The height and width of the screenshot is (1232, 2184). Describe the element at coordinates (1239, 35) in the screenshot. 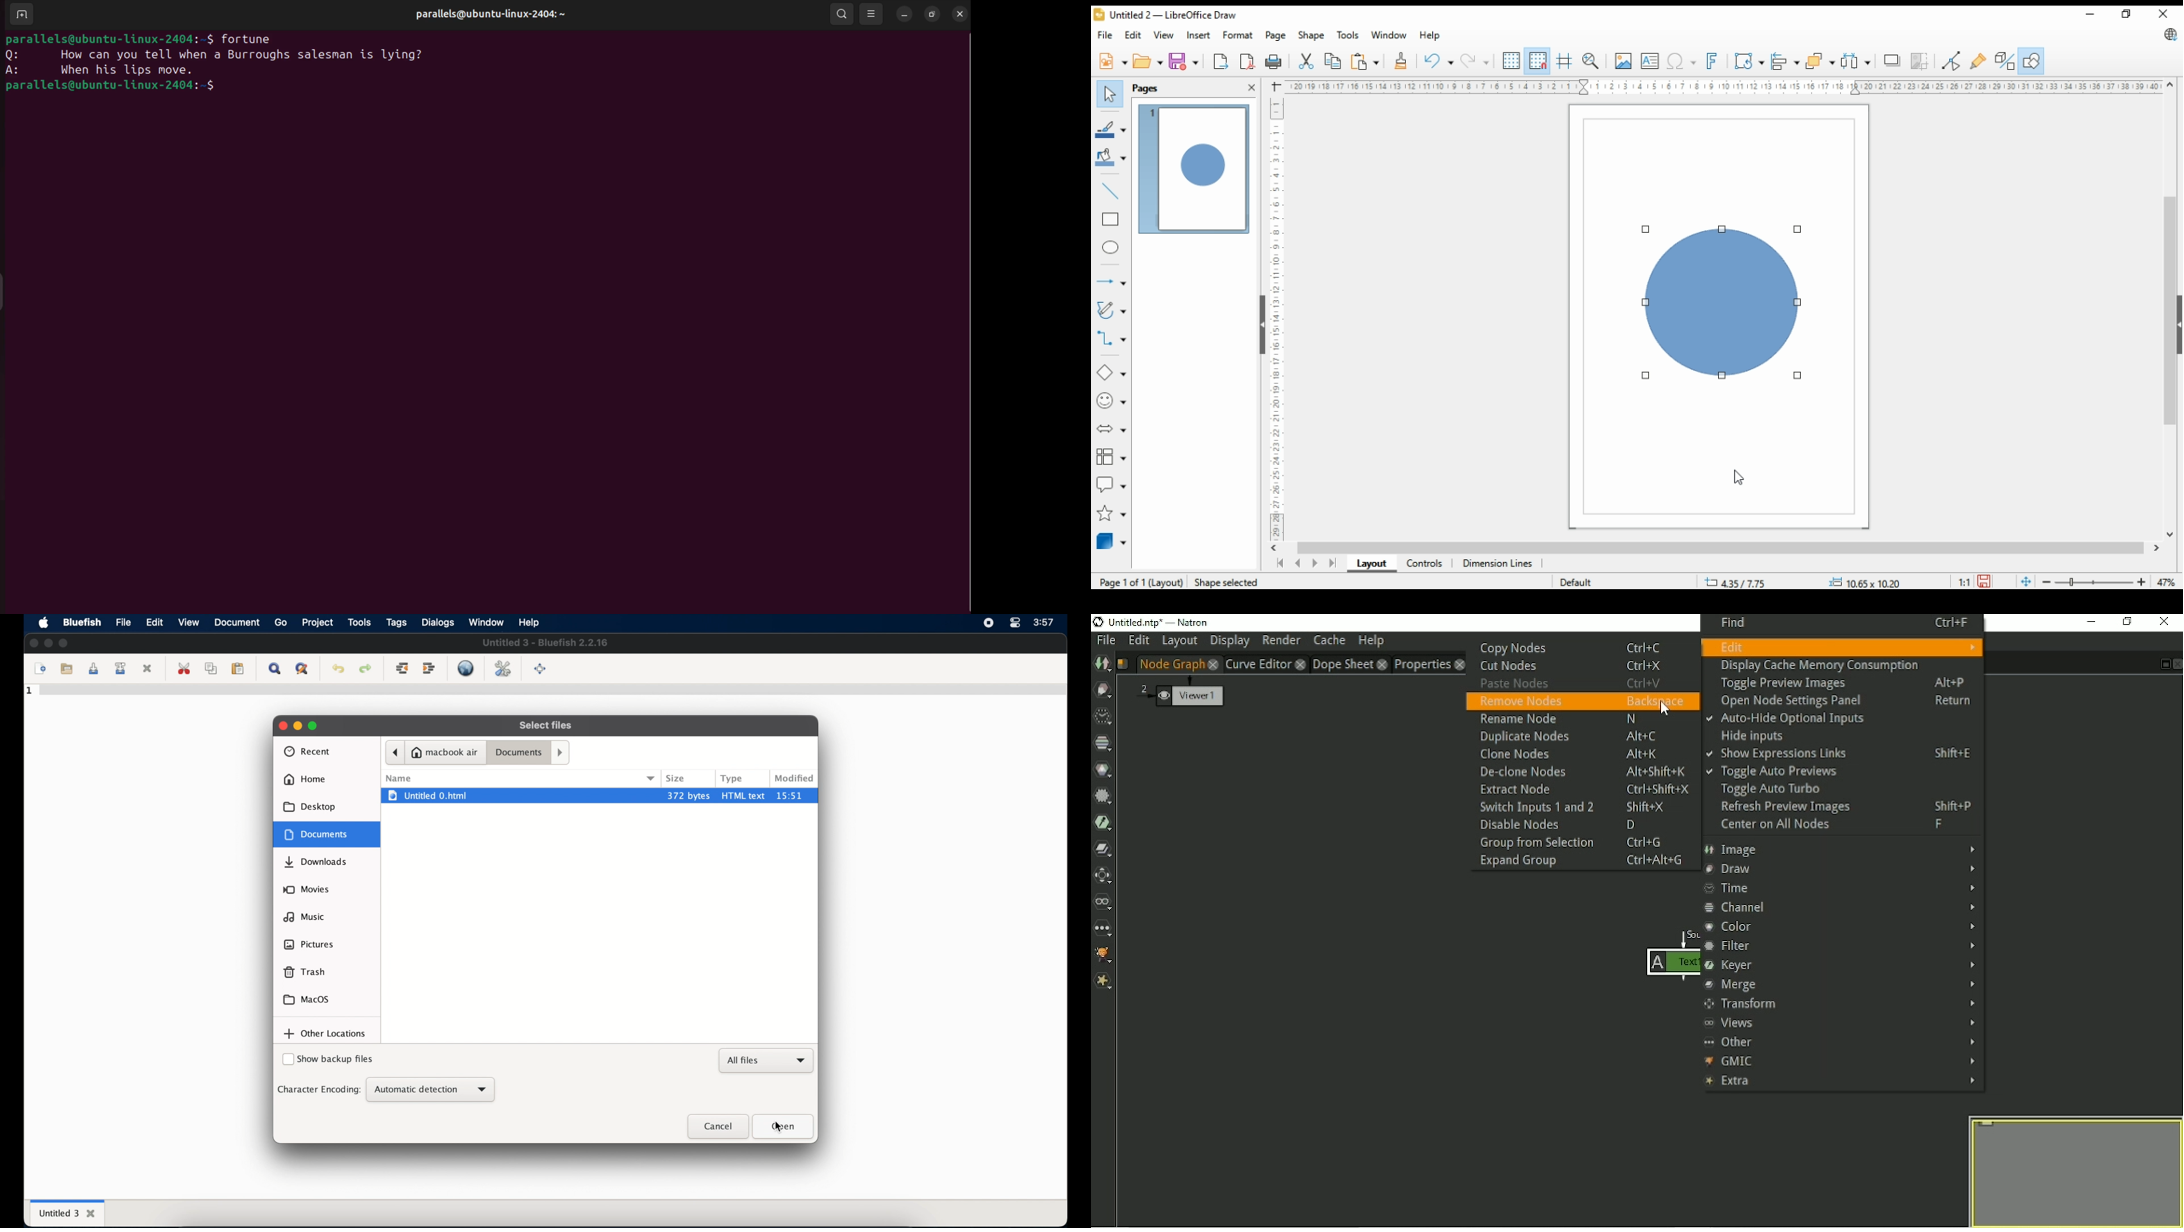

I see `format` at that location.